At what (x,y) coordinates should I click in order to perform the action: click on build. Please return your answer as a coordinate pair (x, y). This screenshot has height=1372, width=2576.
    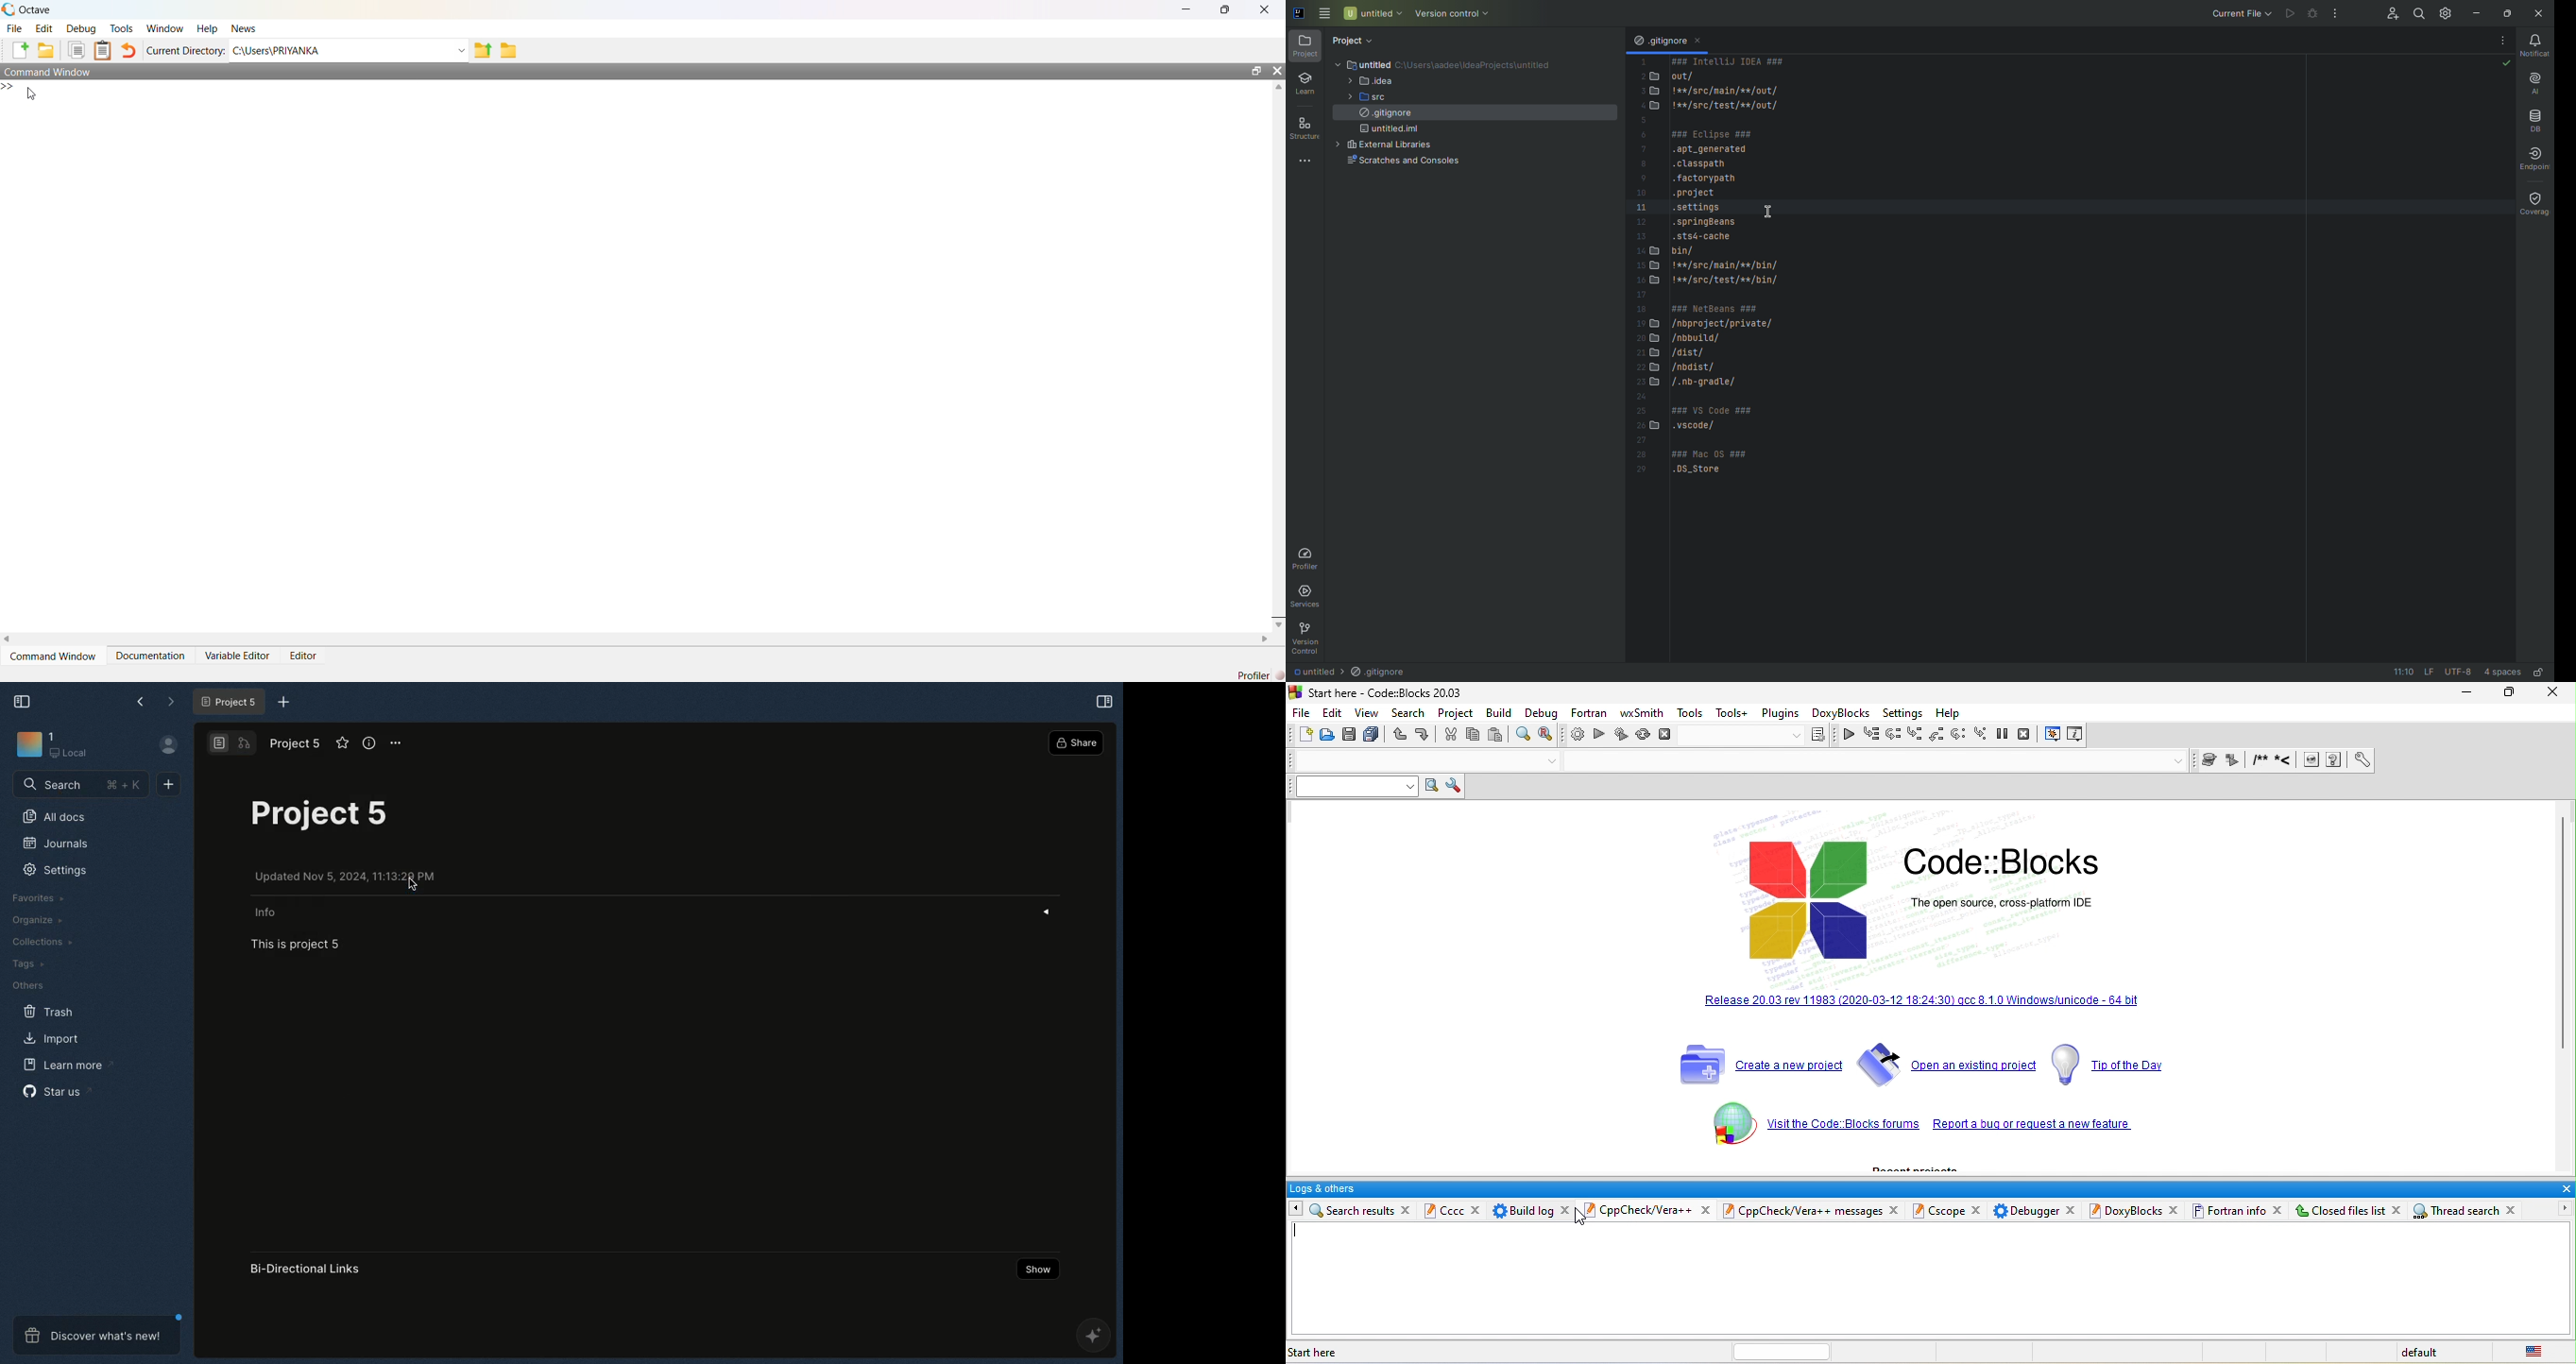
    Looking at the image, I should click on (1575, 736).